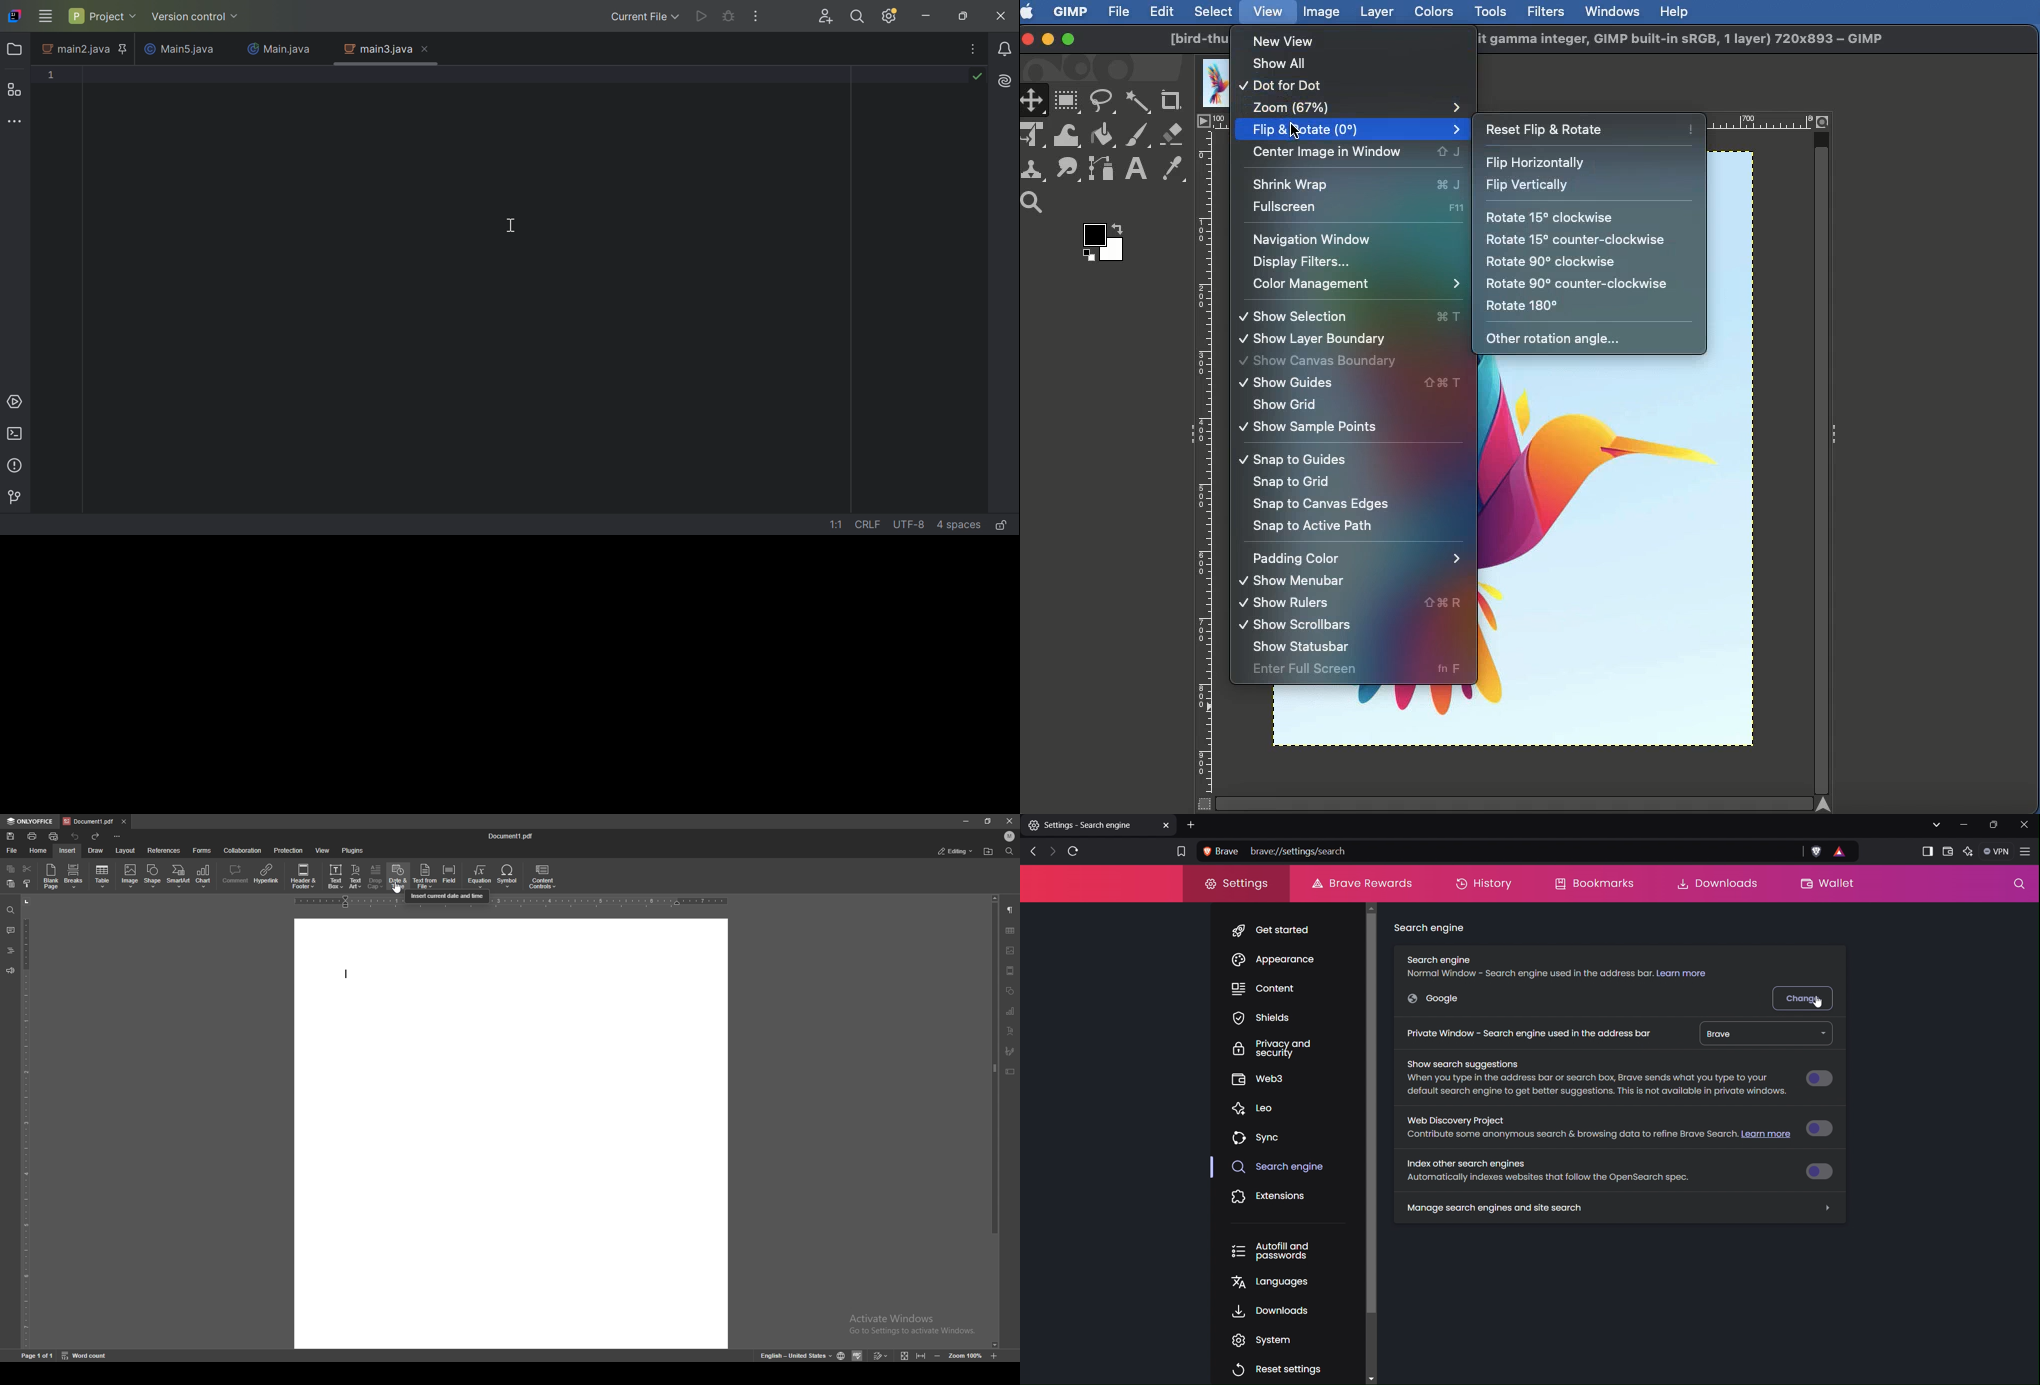 The image size is (2044, 1400). What do you see at coordinates (1824, 120) in the screenshot?
I see `Zoom image when window size changes` at bounding box center [1824, 120].